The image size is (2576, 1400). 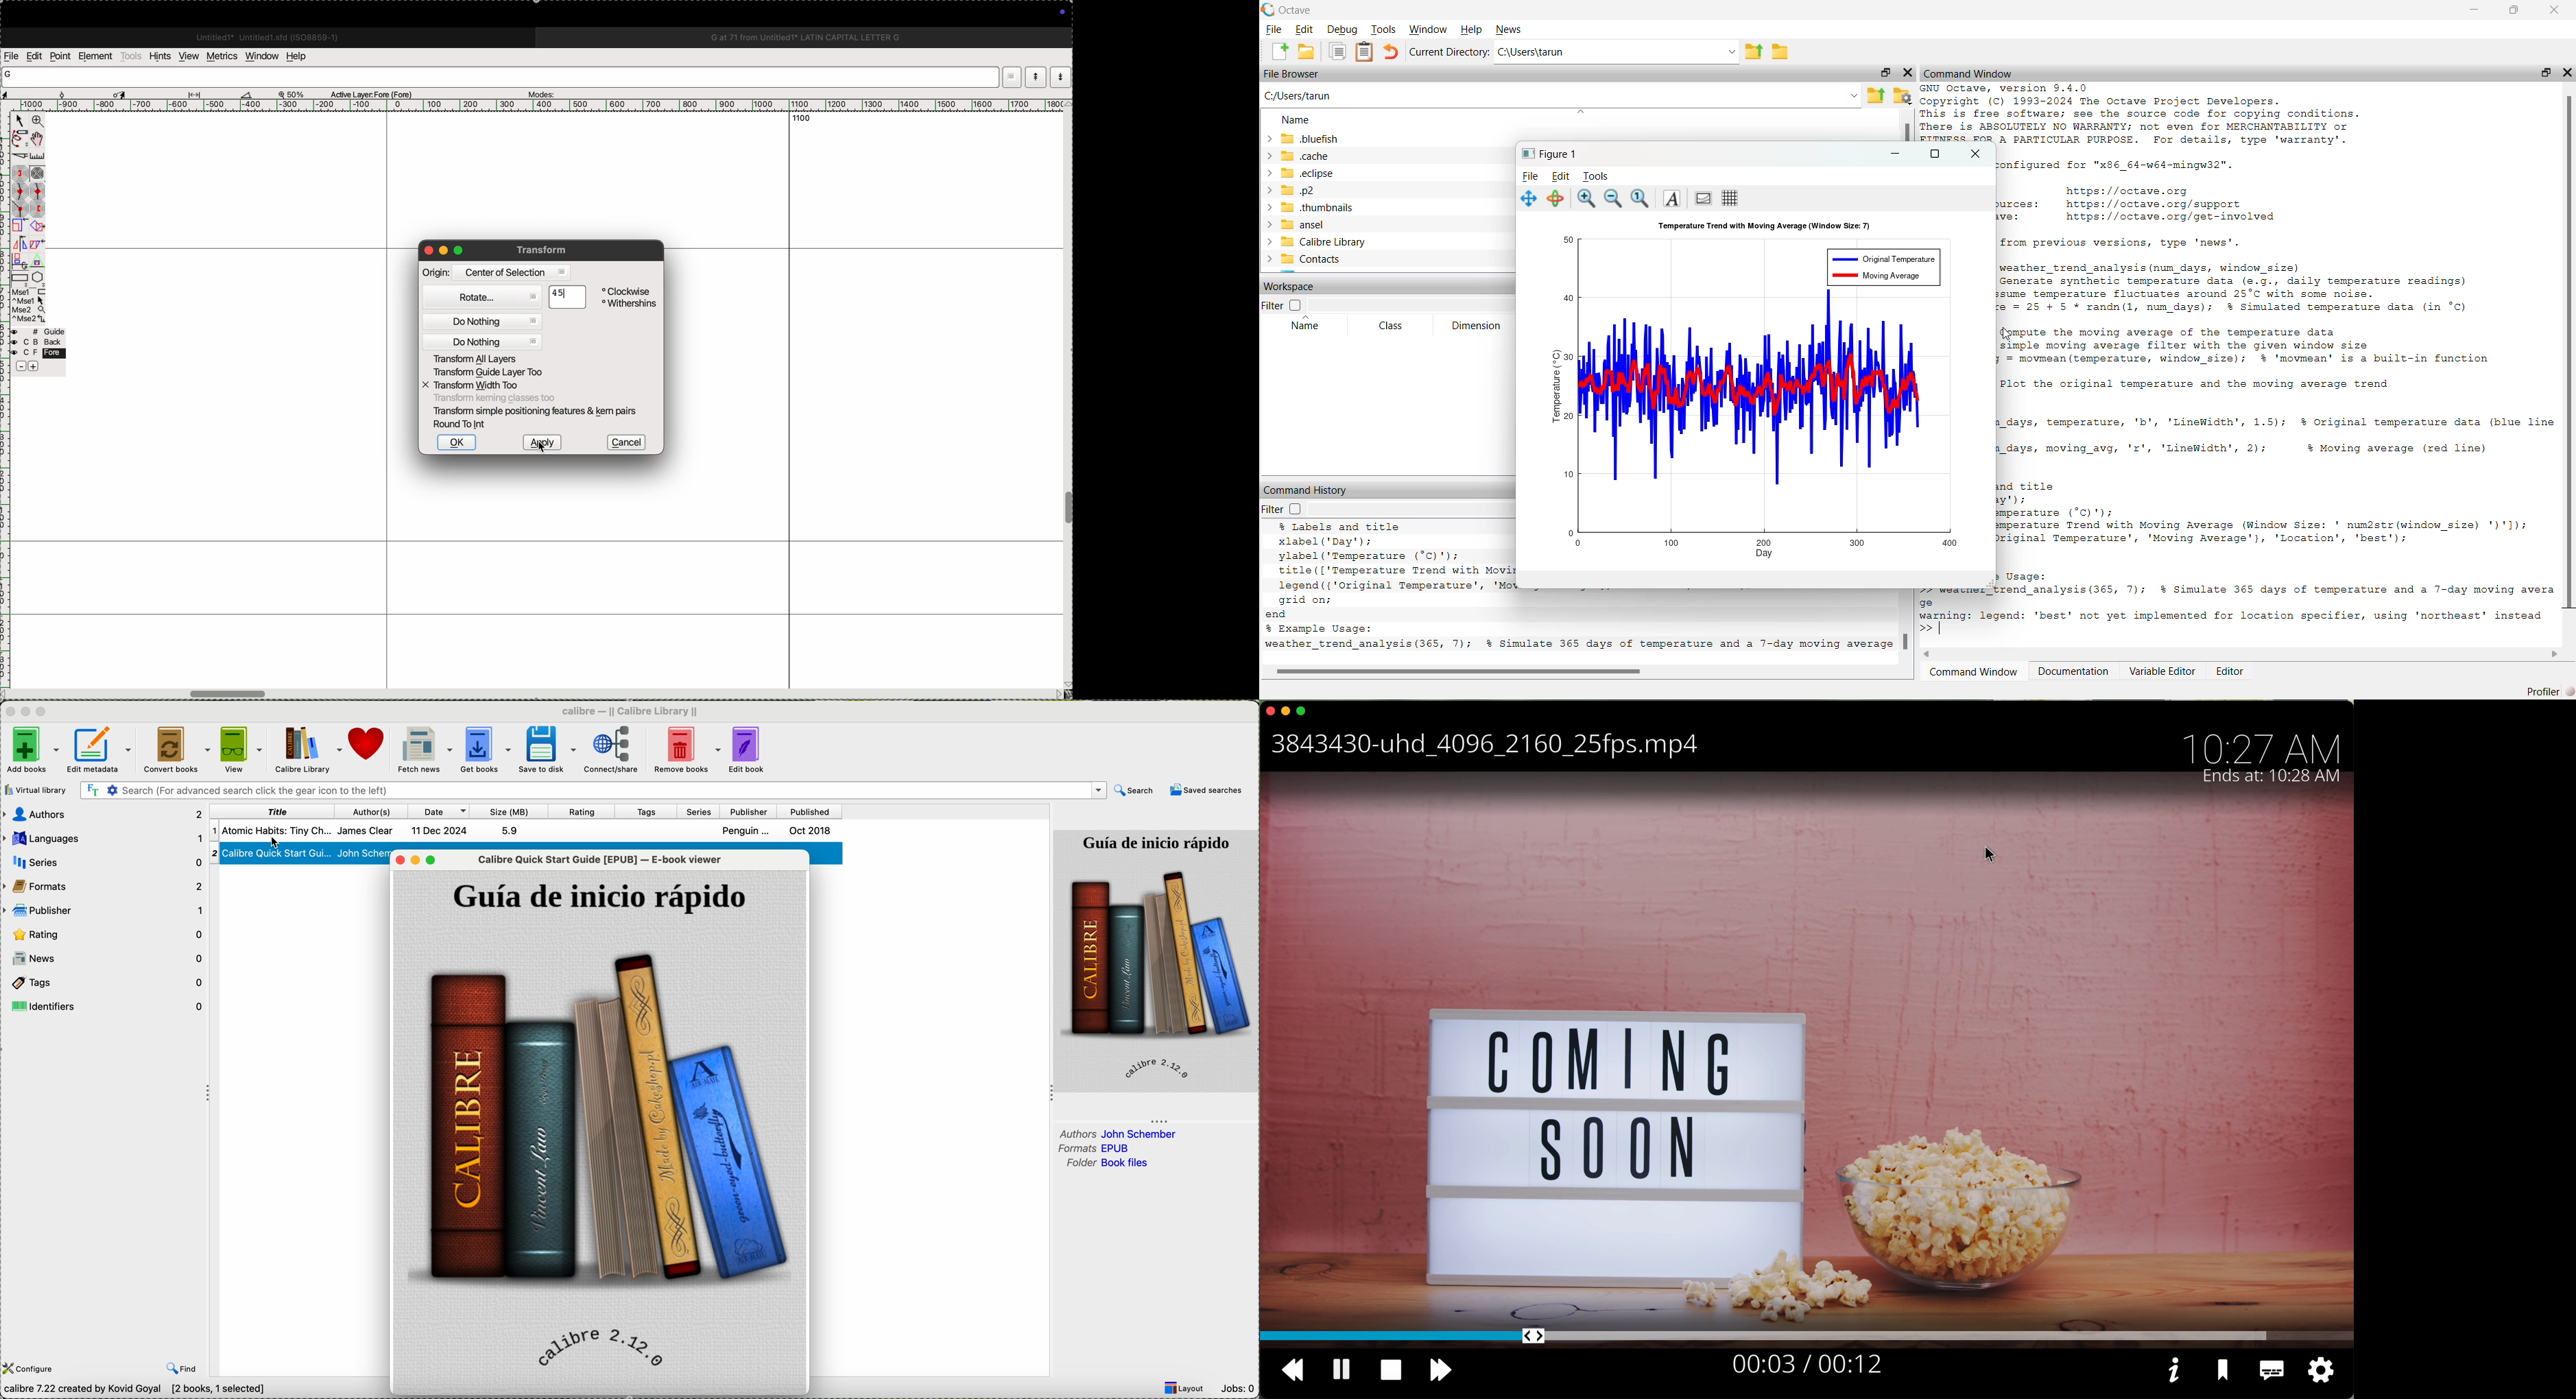 I want to click on series, so click(x=104, y=861).